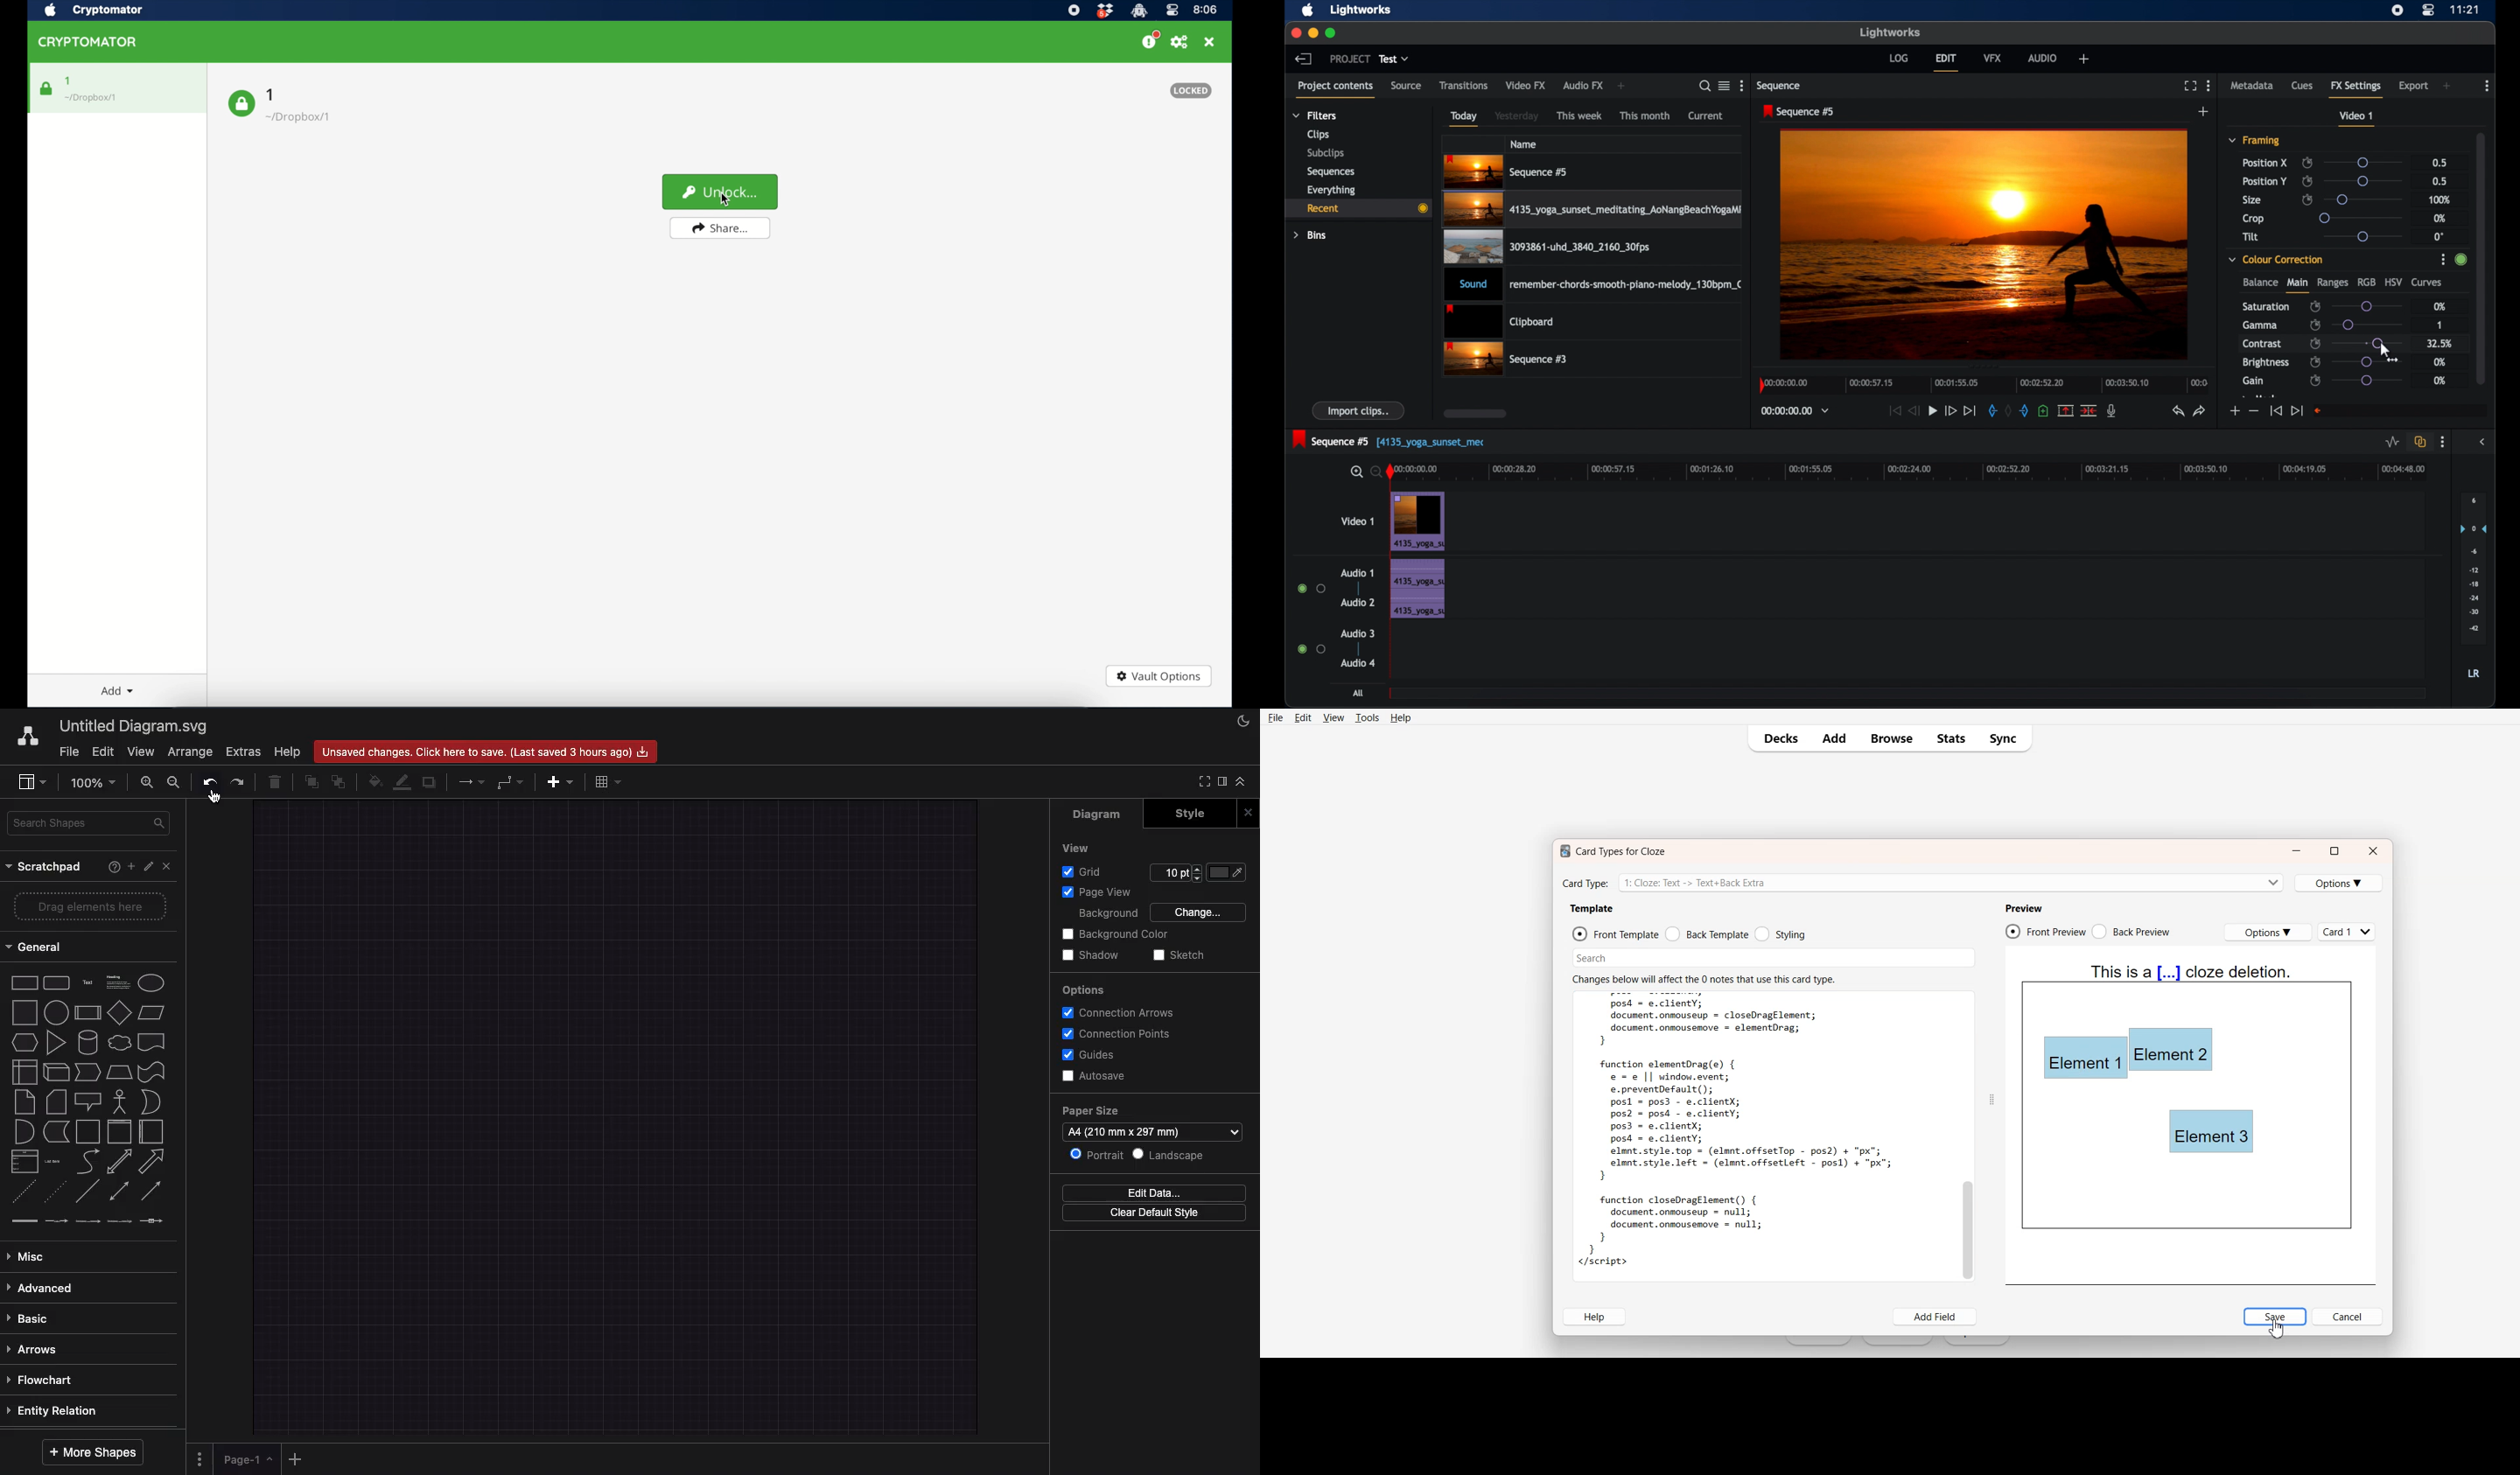 The height and width of the screenshot is (1484, 2520). What do you see at coordinates (32, 1318) in the screenshot?
I see `Basic` at bounding box center [32, 1318].